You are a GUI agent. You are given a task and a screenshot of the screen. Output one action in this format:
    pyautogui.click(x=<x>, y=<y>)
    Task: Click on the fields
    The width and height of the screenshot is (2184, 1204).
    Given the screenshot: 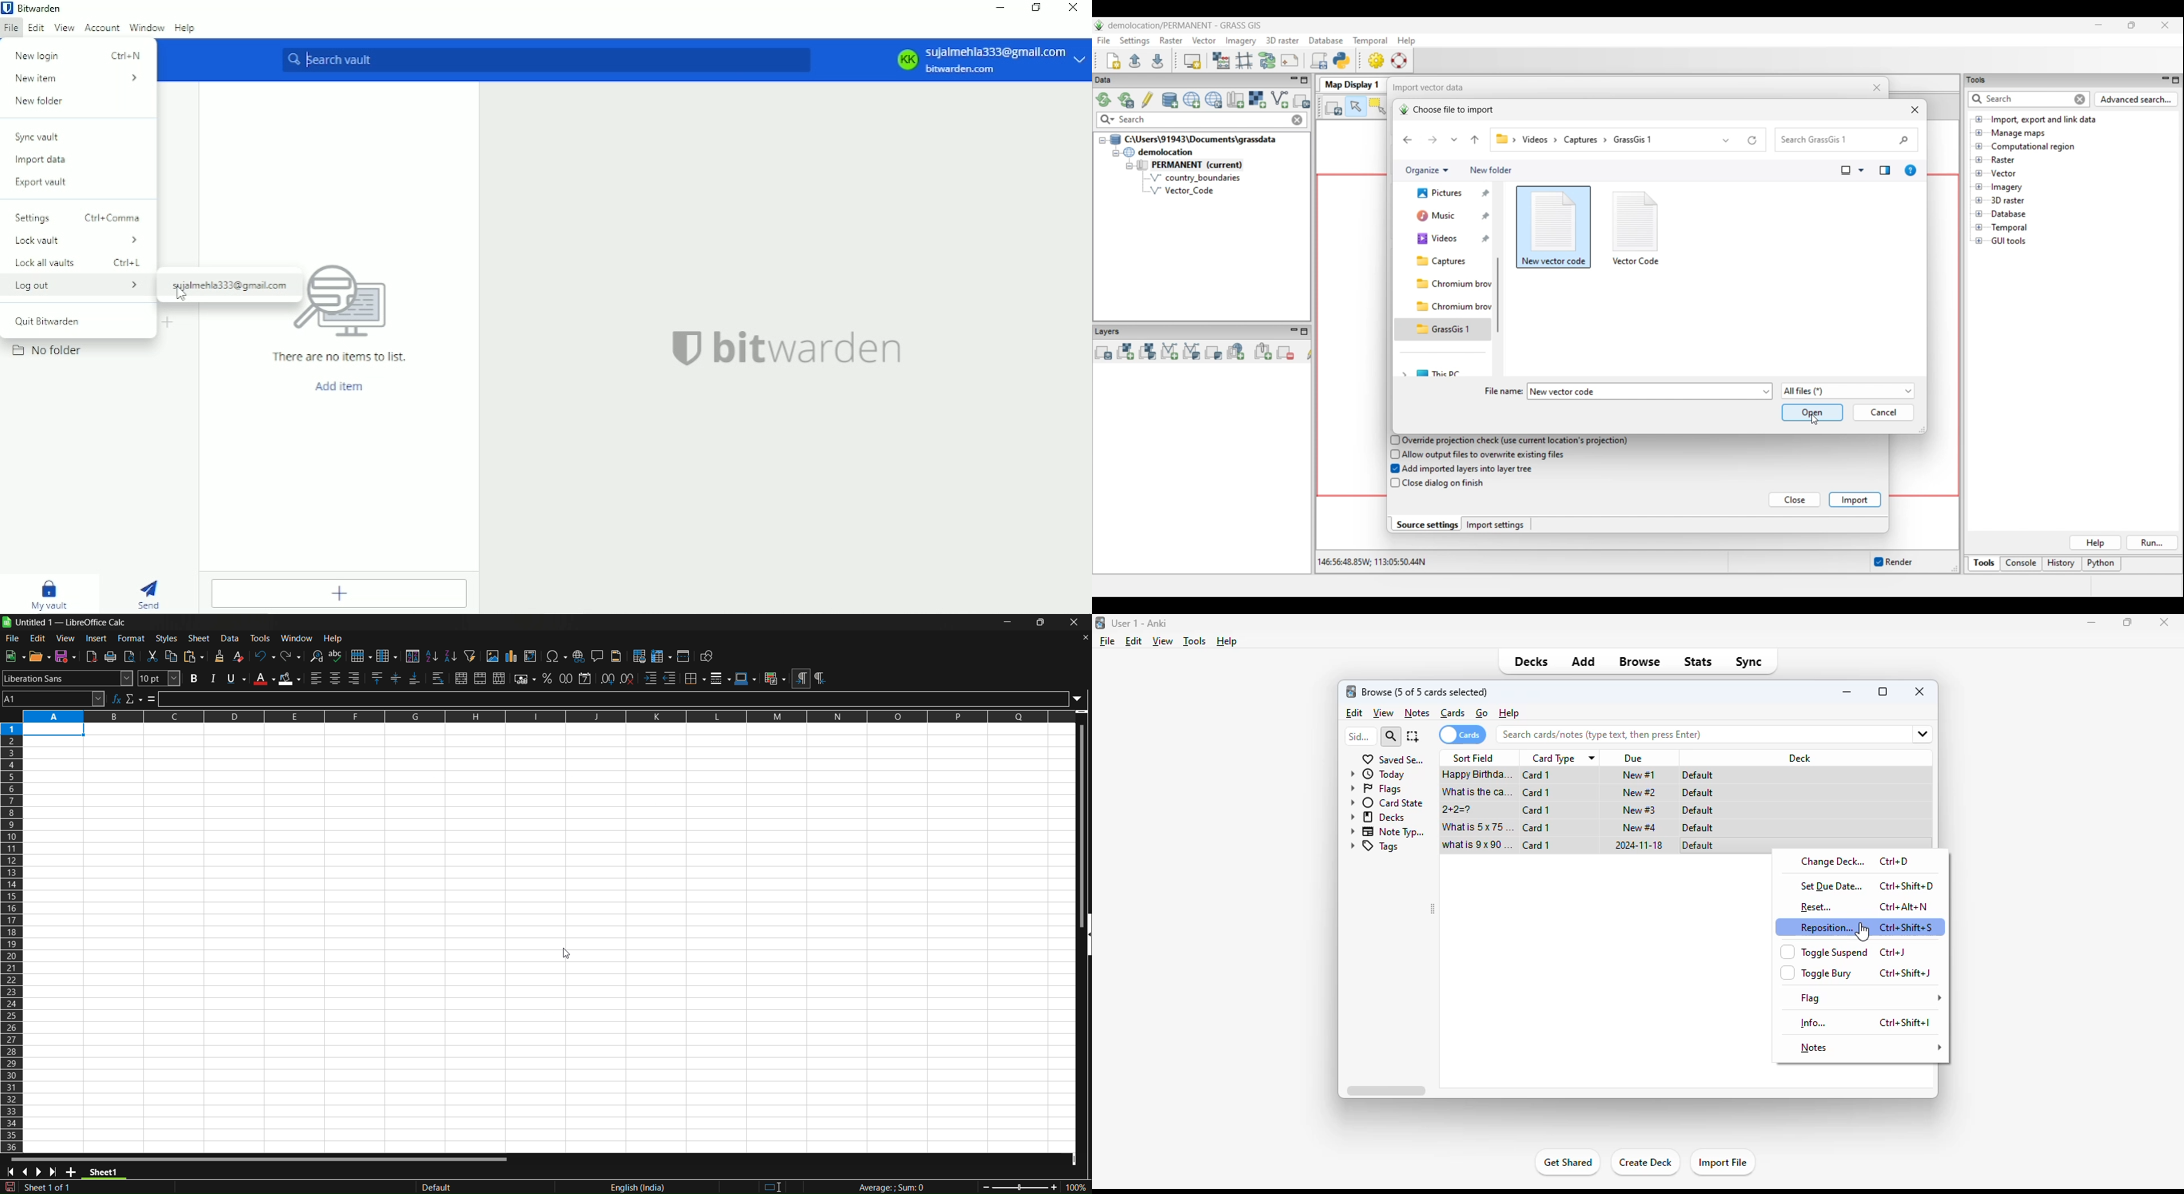 What is the action you would take?
    pyautogui.click(x=1915, y=735)
    